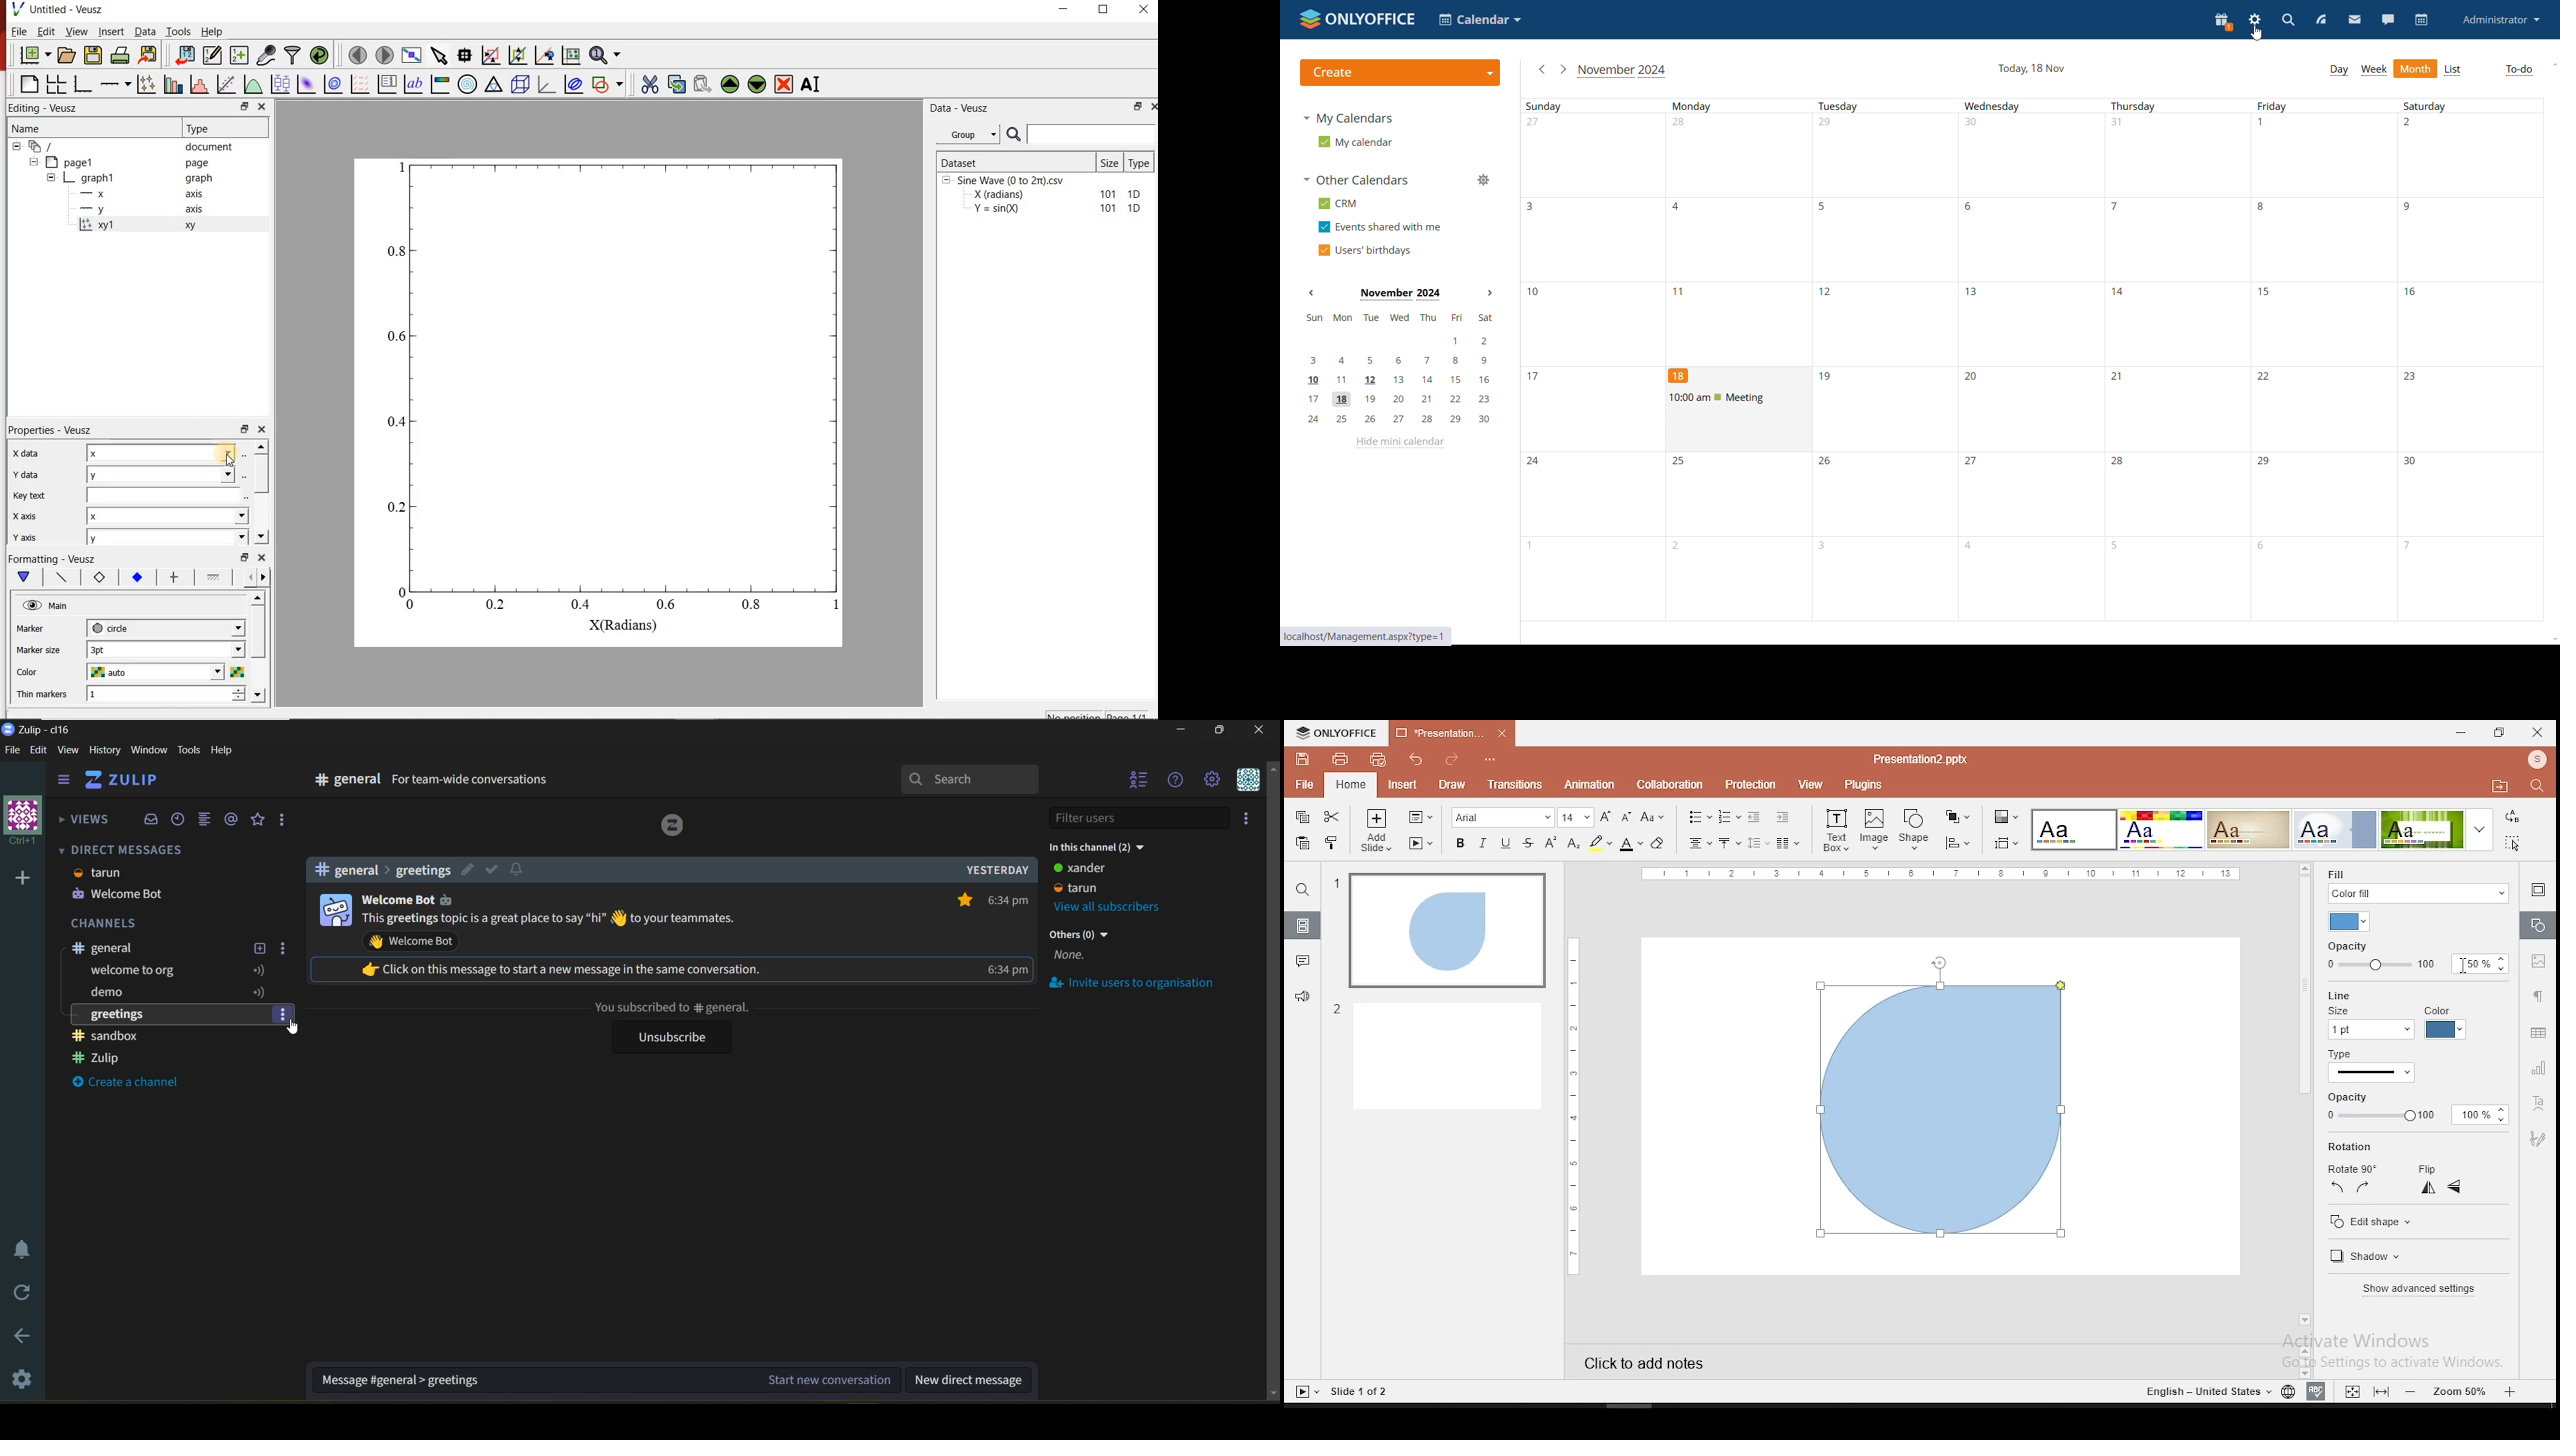  What do you see at coordinates (573, 969) in the screenshot?
I see `click on this message to start a new message` at bounding box center [573, 969].